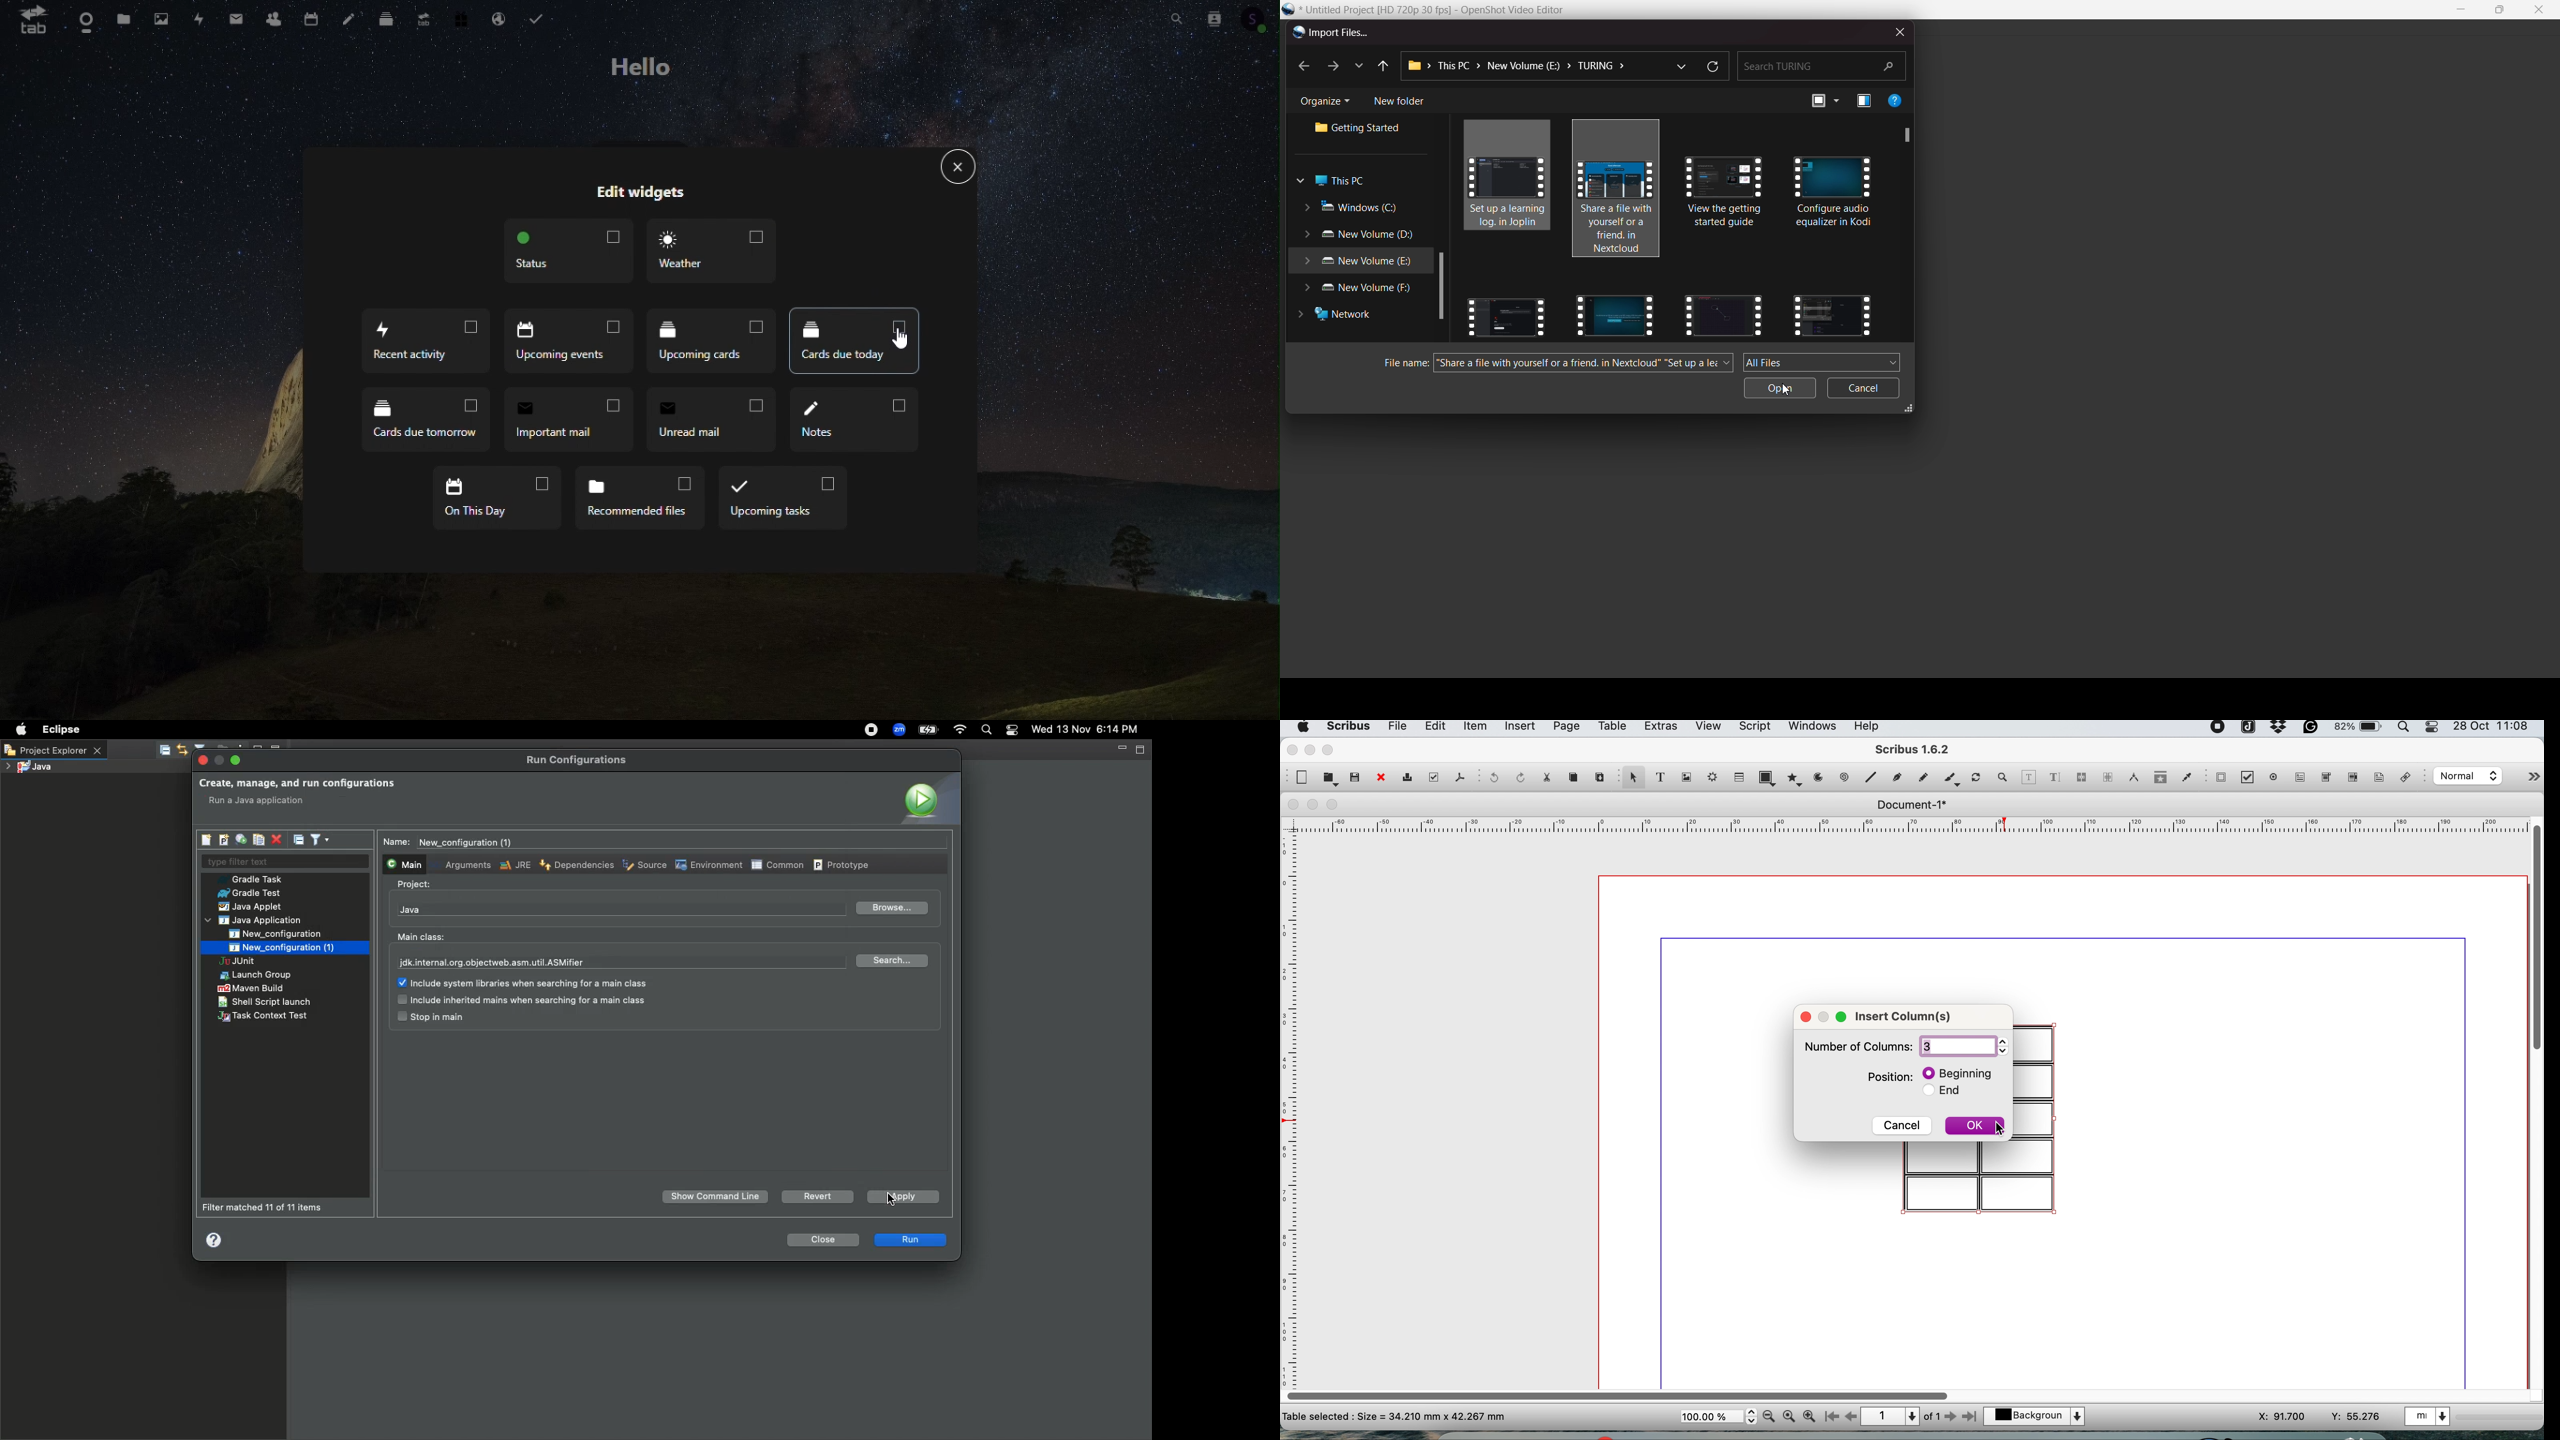 The height and width of the screenshot is (1456, 2576). Describe the element at coordinates (1314, 805) in the screenshot. I see `minimise` at that location.